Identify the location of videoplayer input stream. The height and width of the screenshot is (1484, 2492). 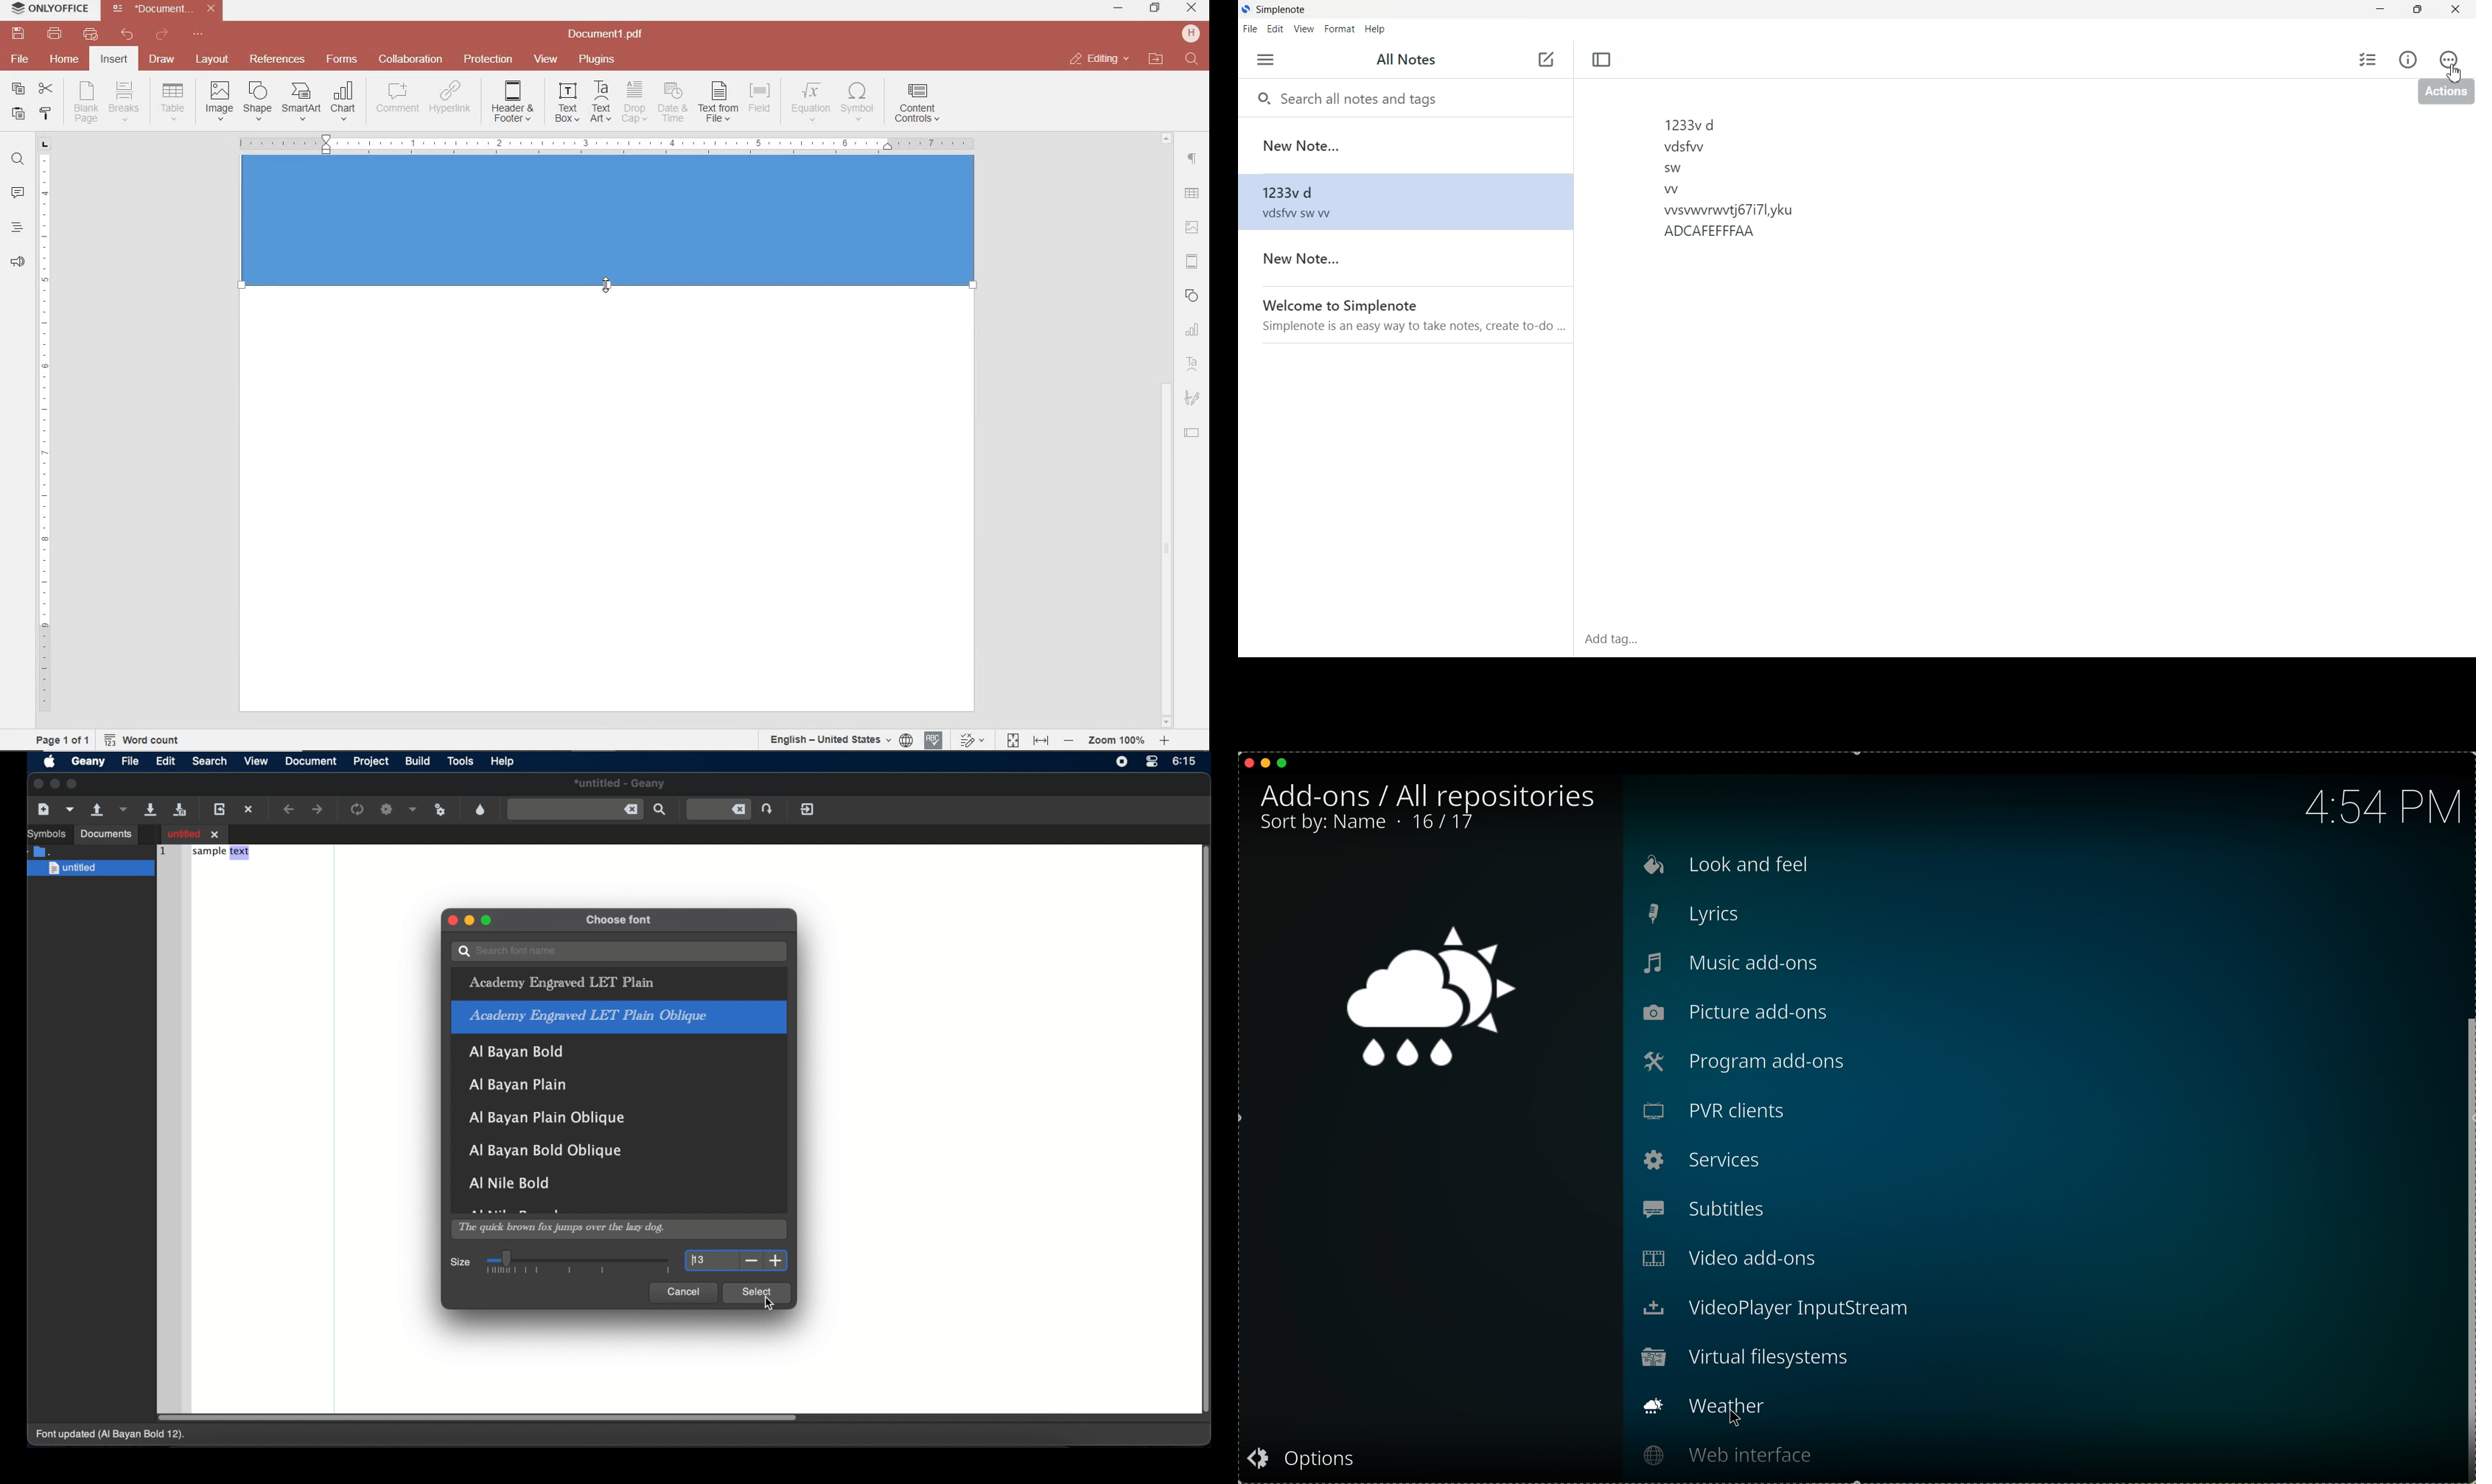
(1781, 1309).